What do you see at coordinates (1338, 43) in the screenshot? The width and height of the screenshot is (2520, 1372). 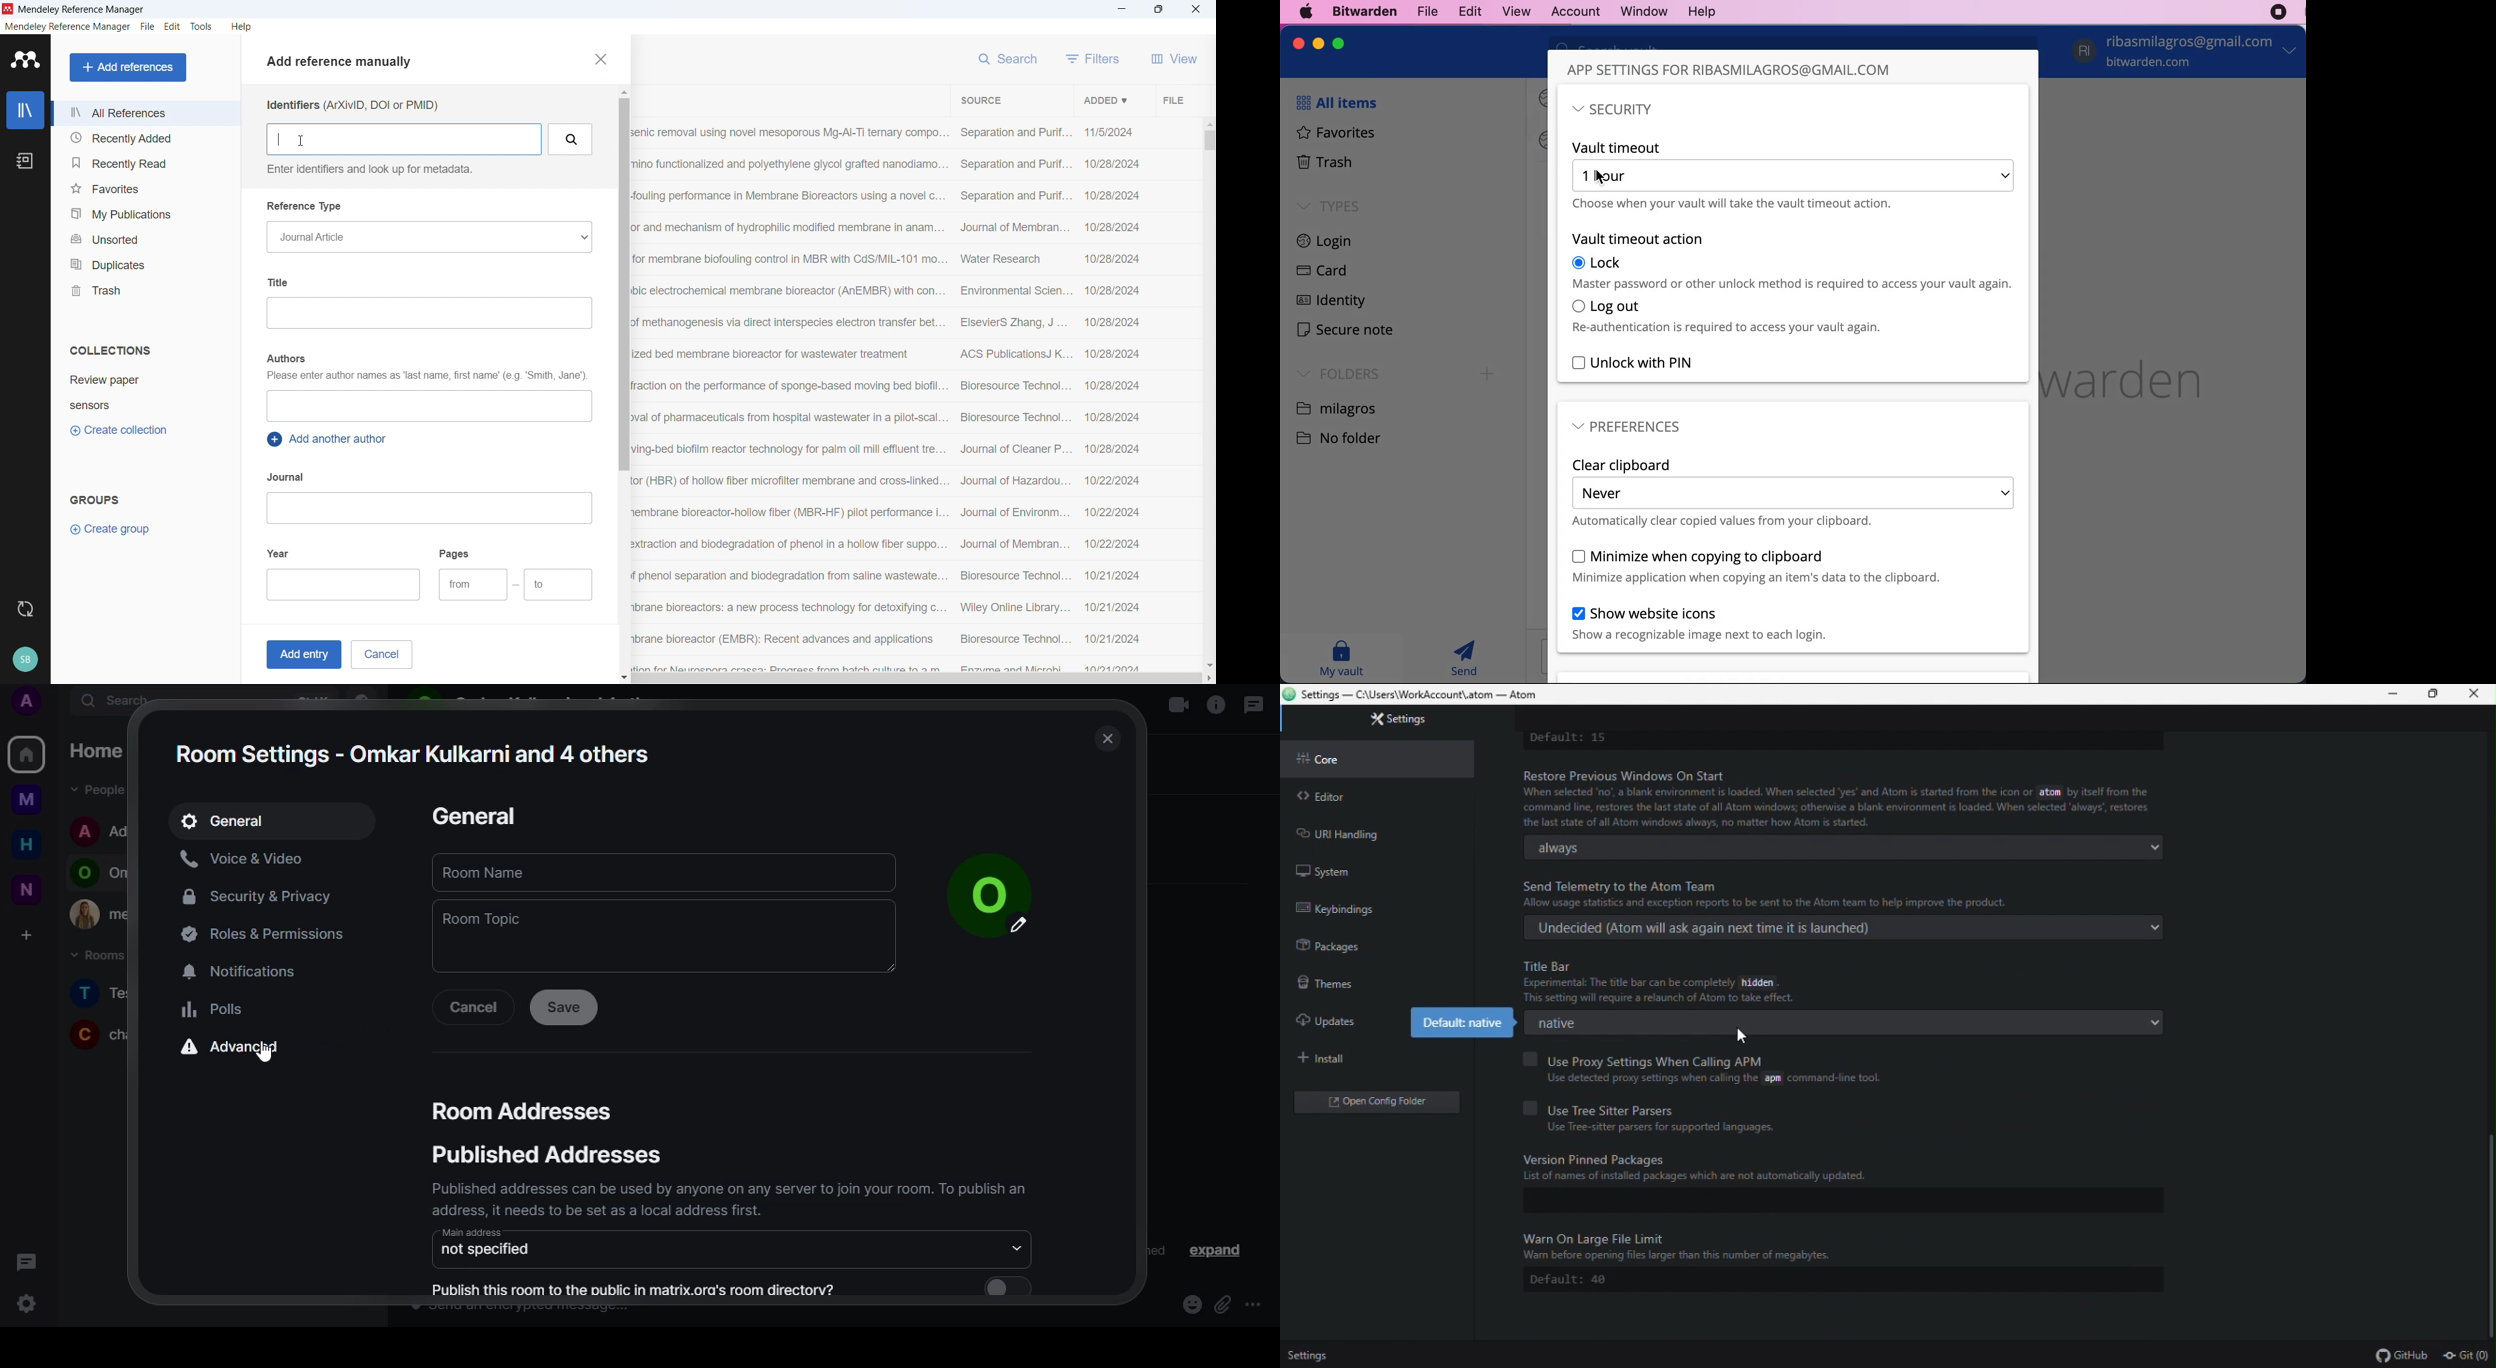 I see `maximize` at bounding box center [1338, 43].